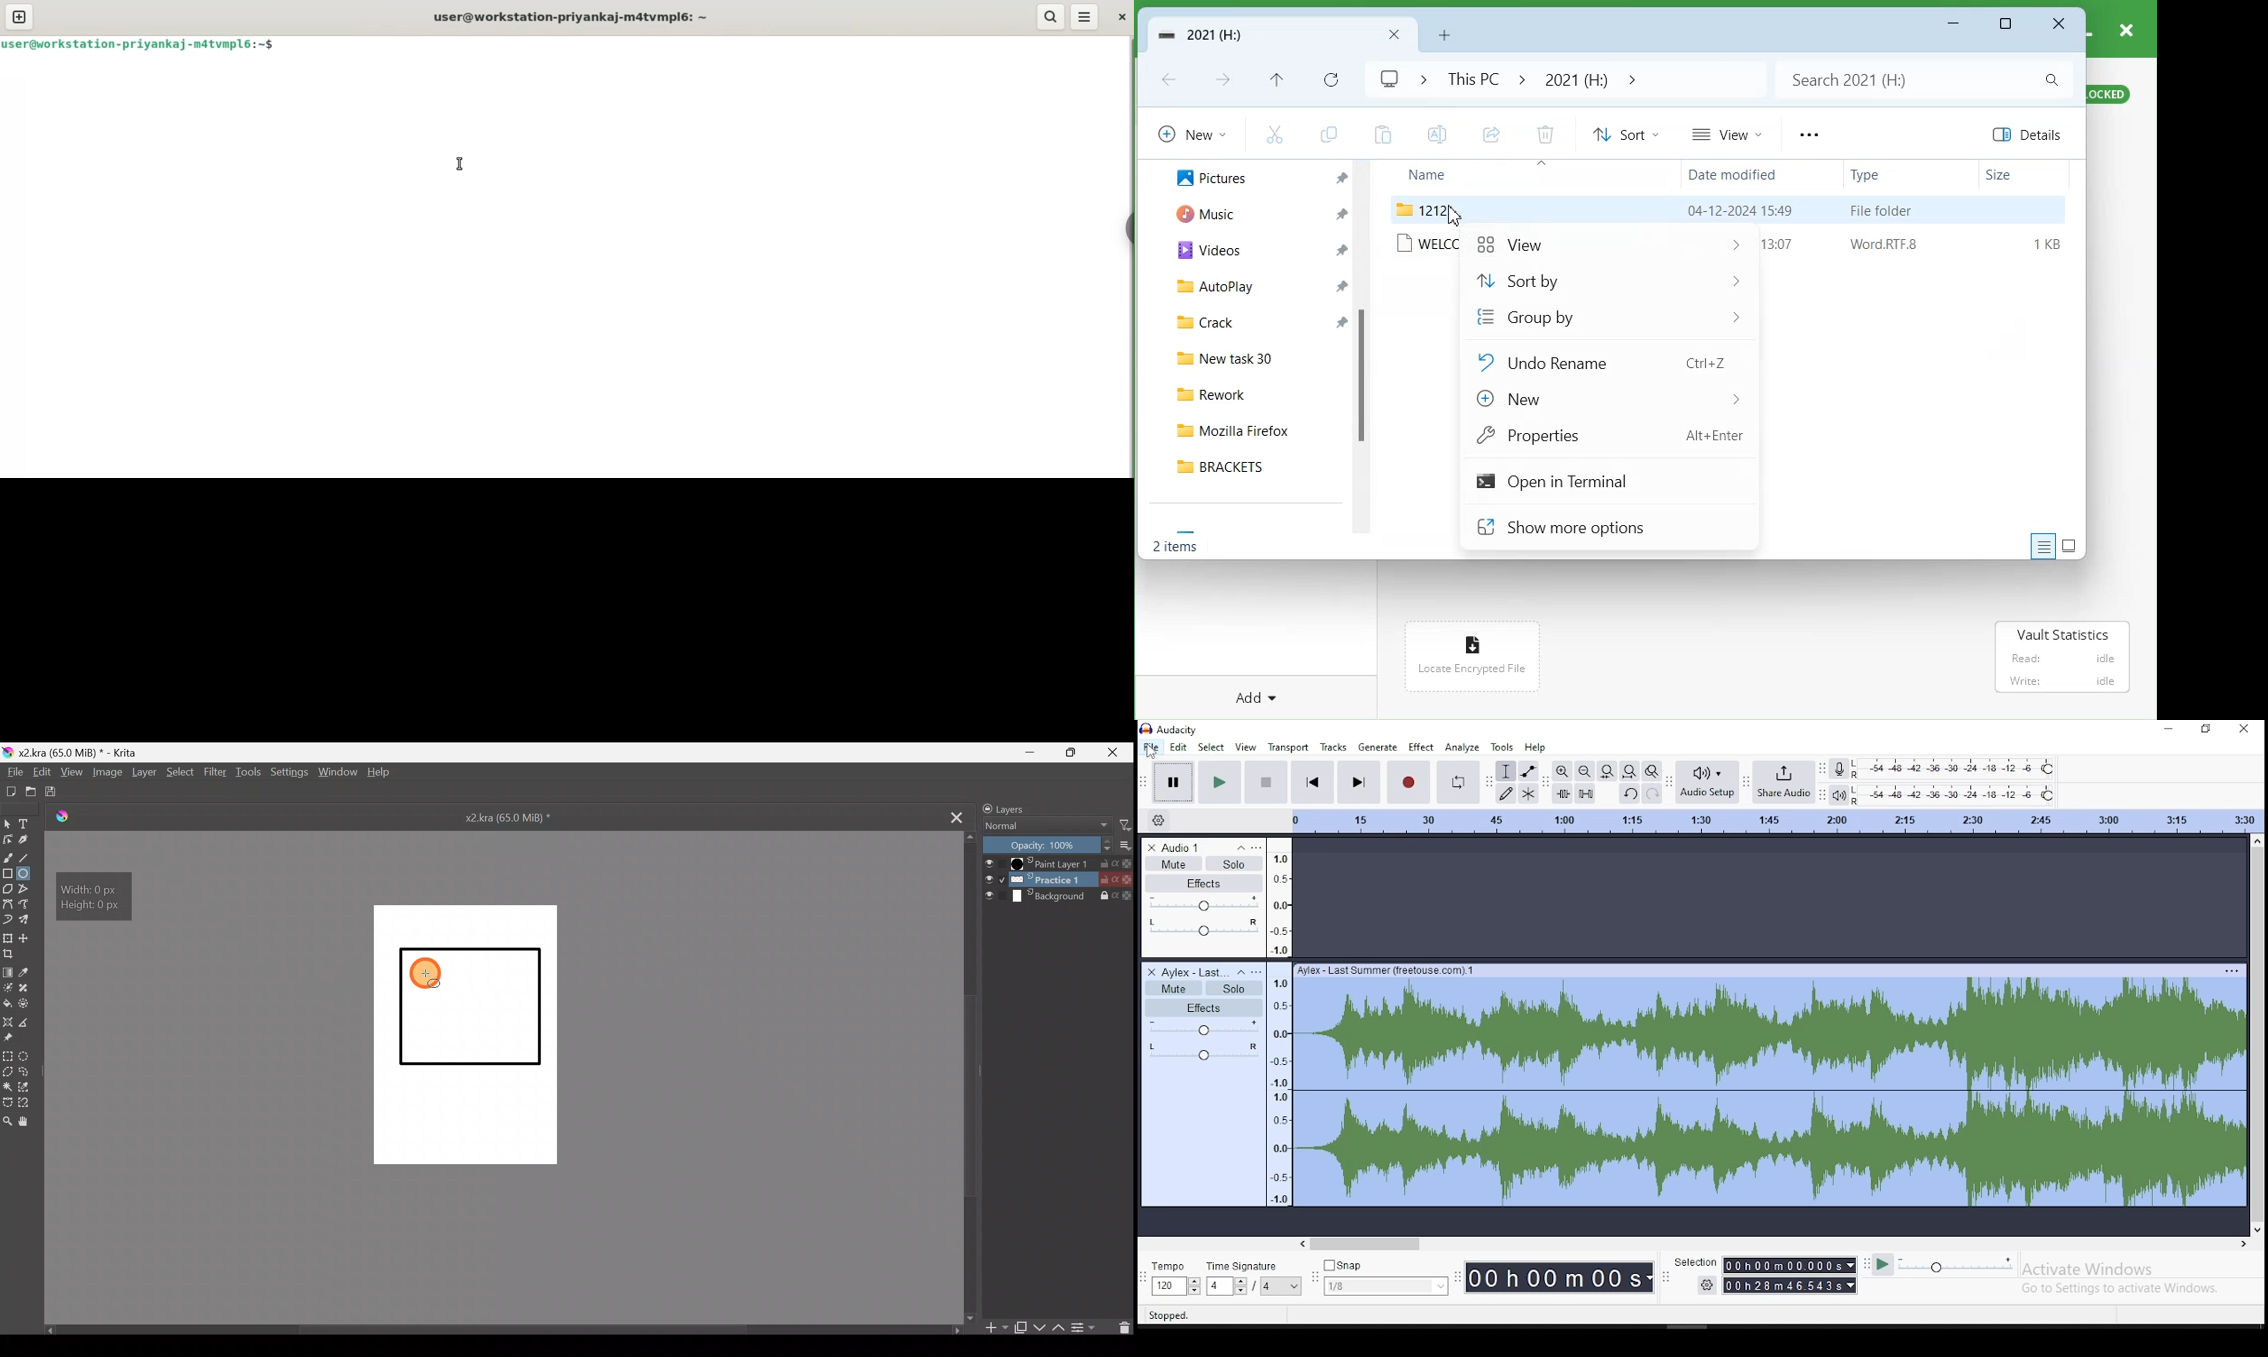 The width and height of the screenshot is (2268, 1372). What do you see at coordinates (1651, 771) in the screenshot?
I see `zoom toggle` at bounding box center [1651, 771].